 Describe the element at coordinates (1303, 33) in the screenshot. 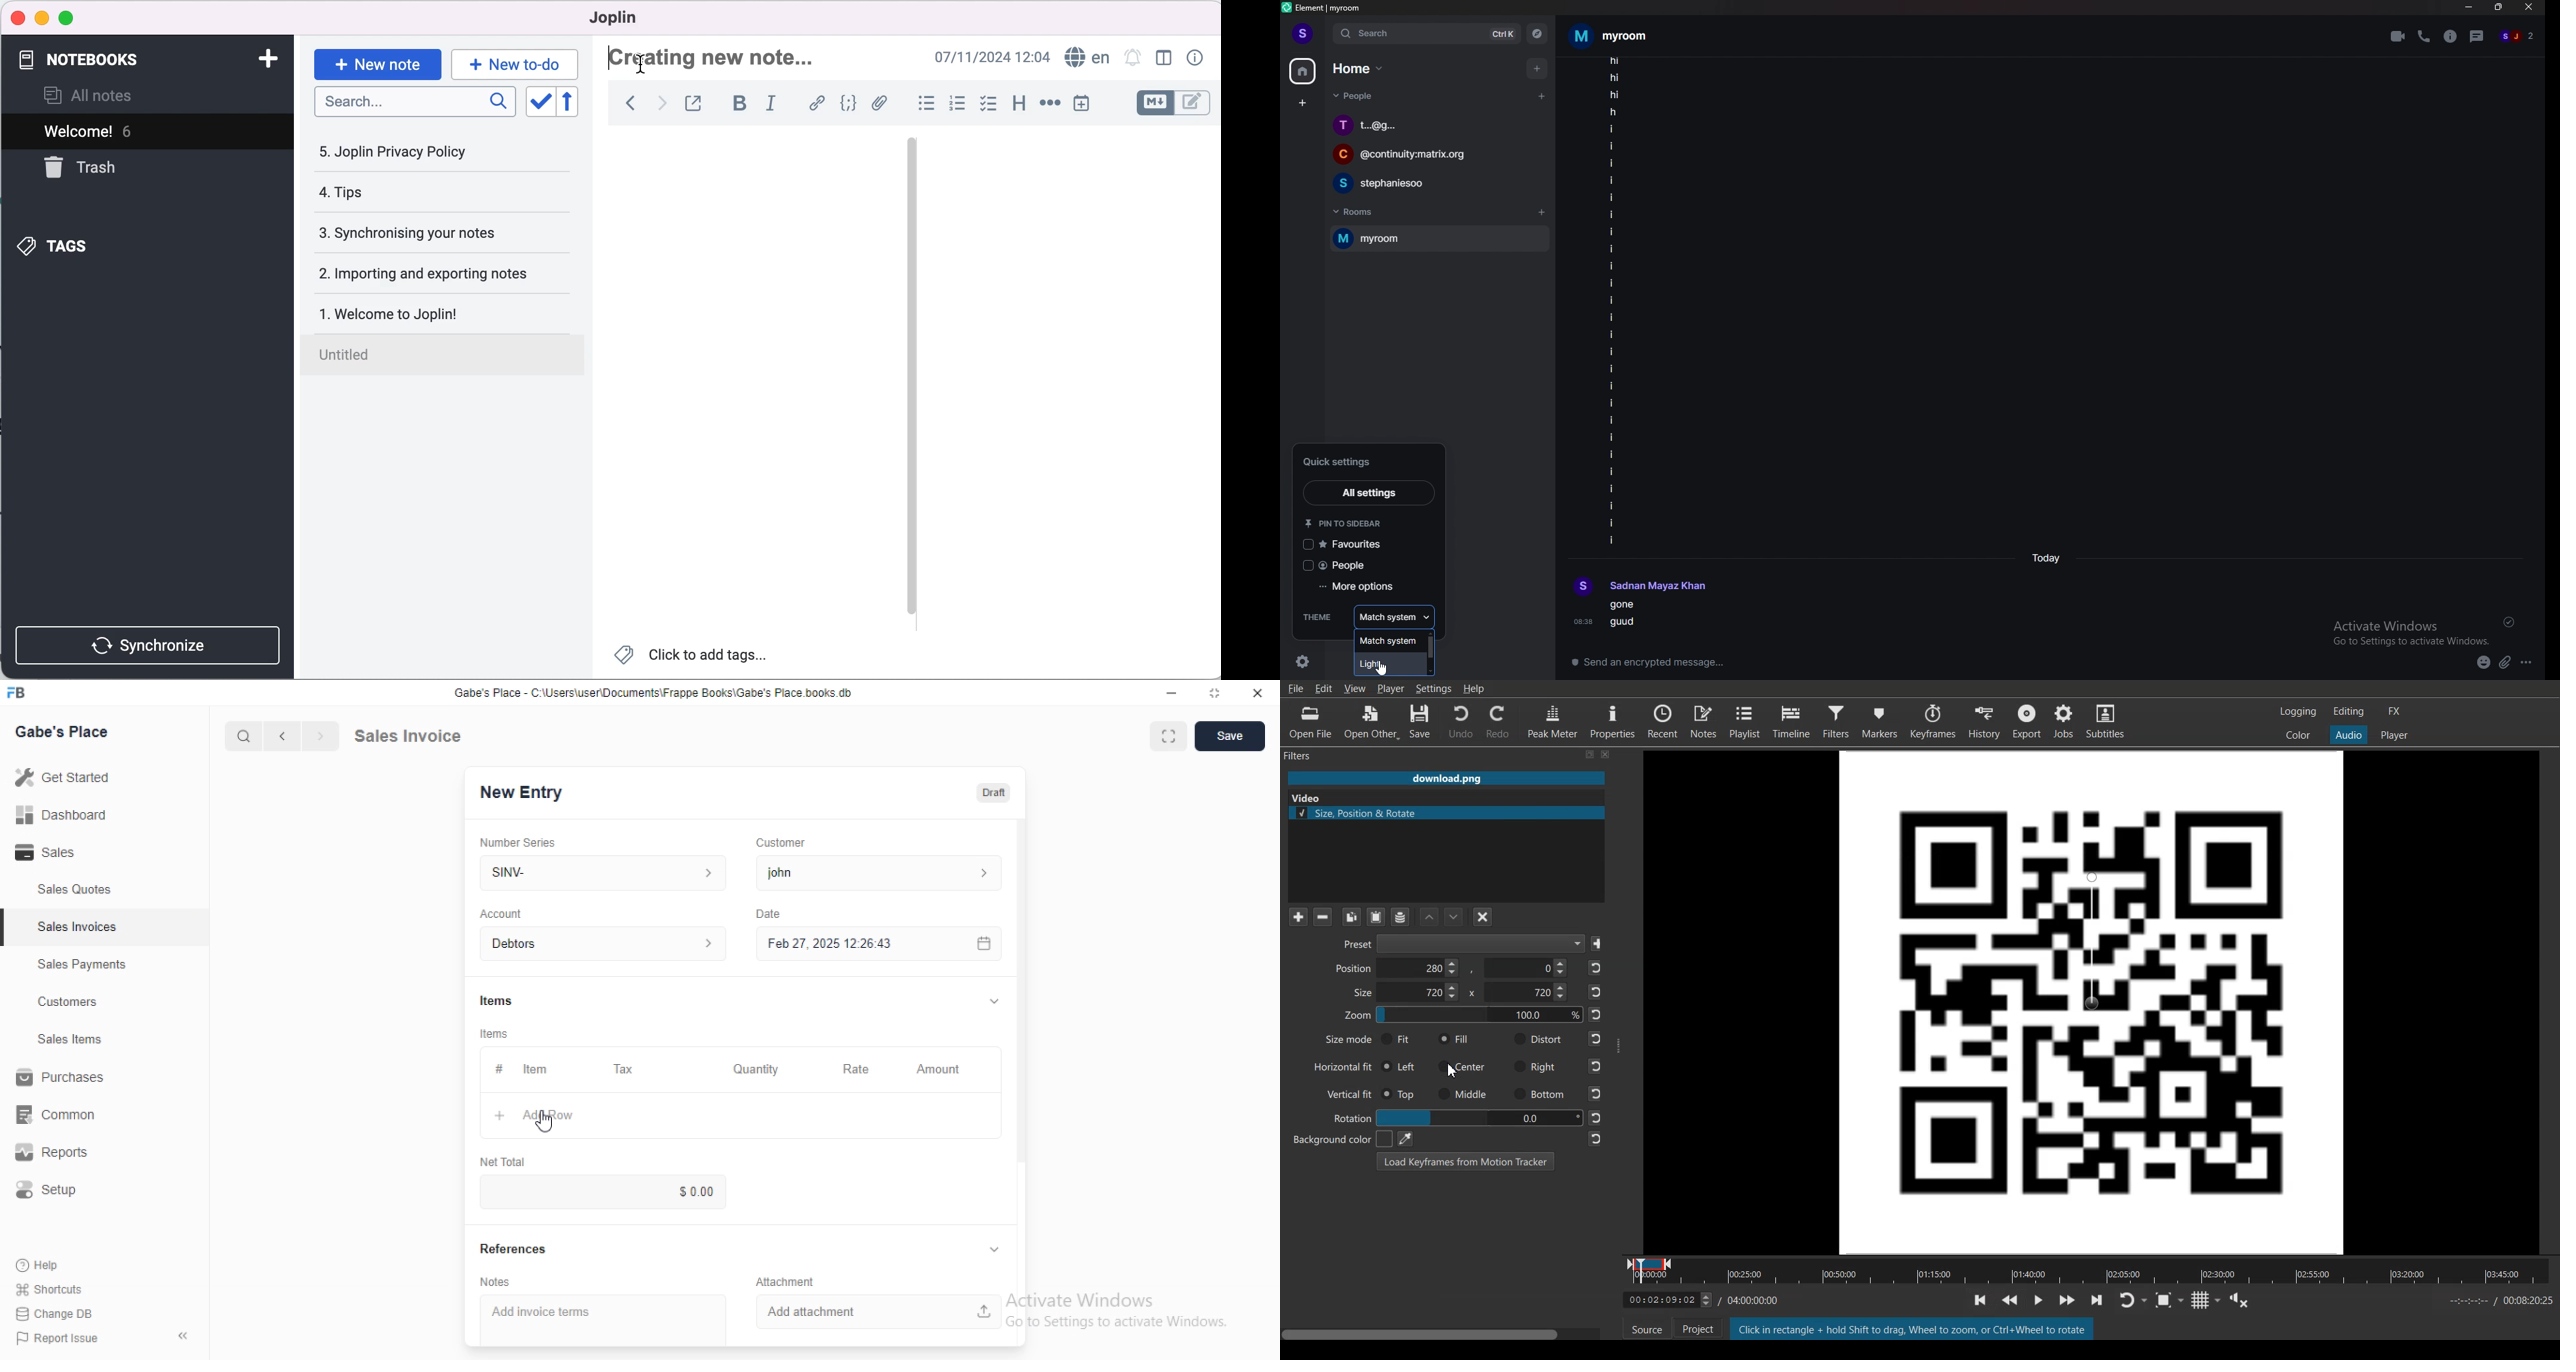

I see `profile` at that location.